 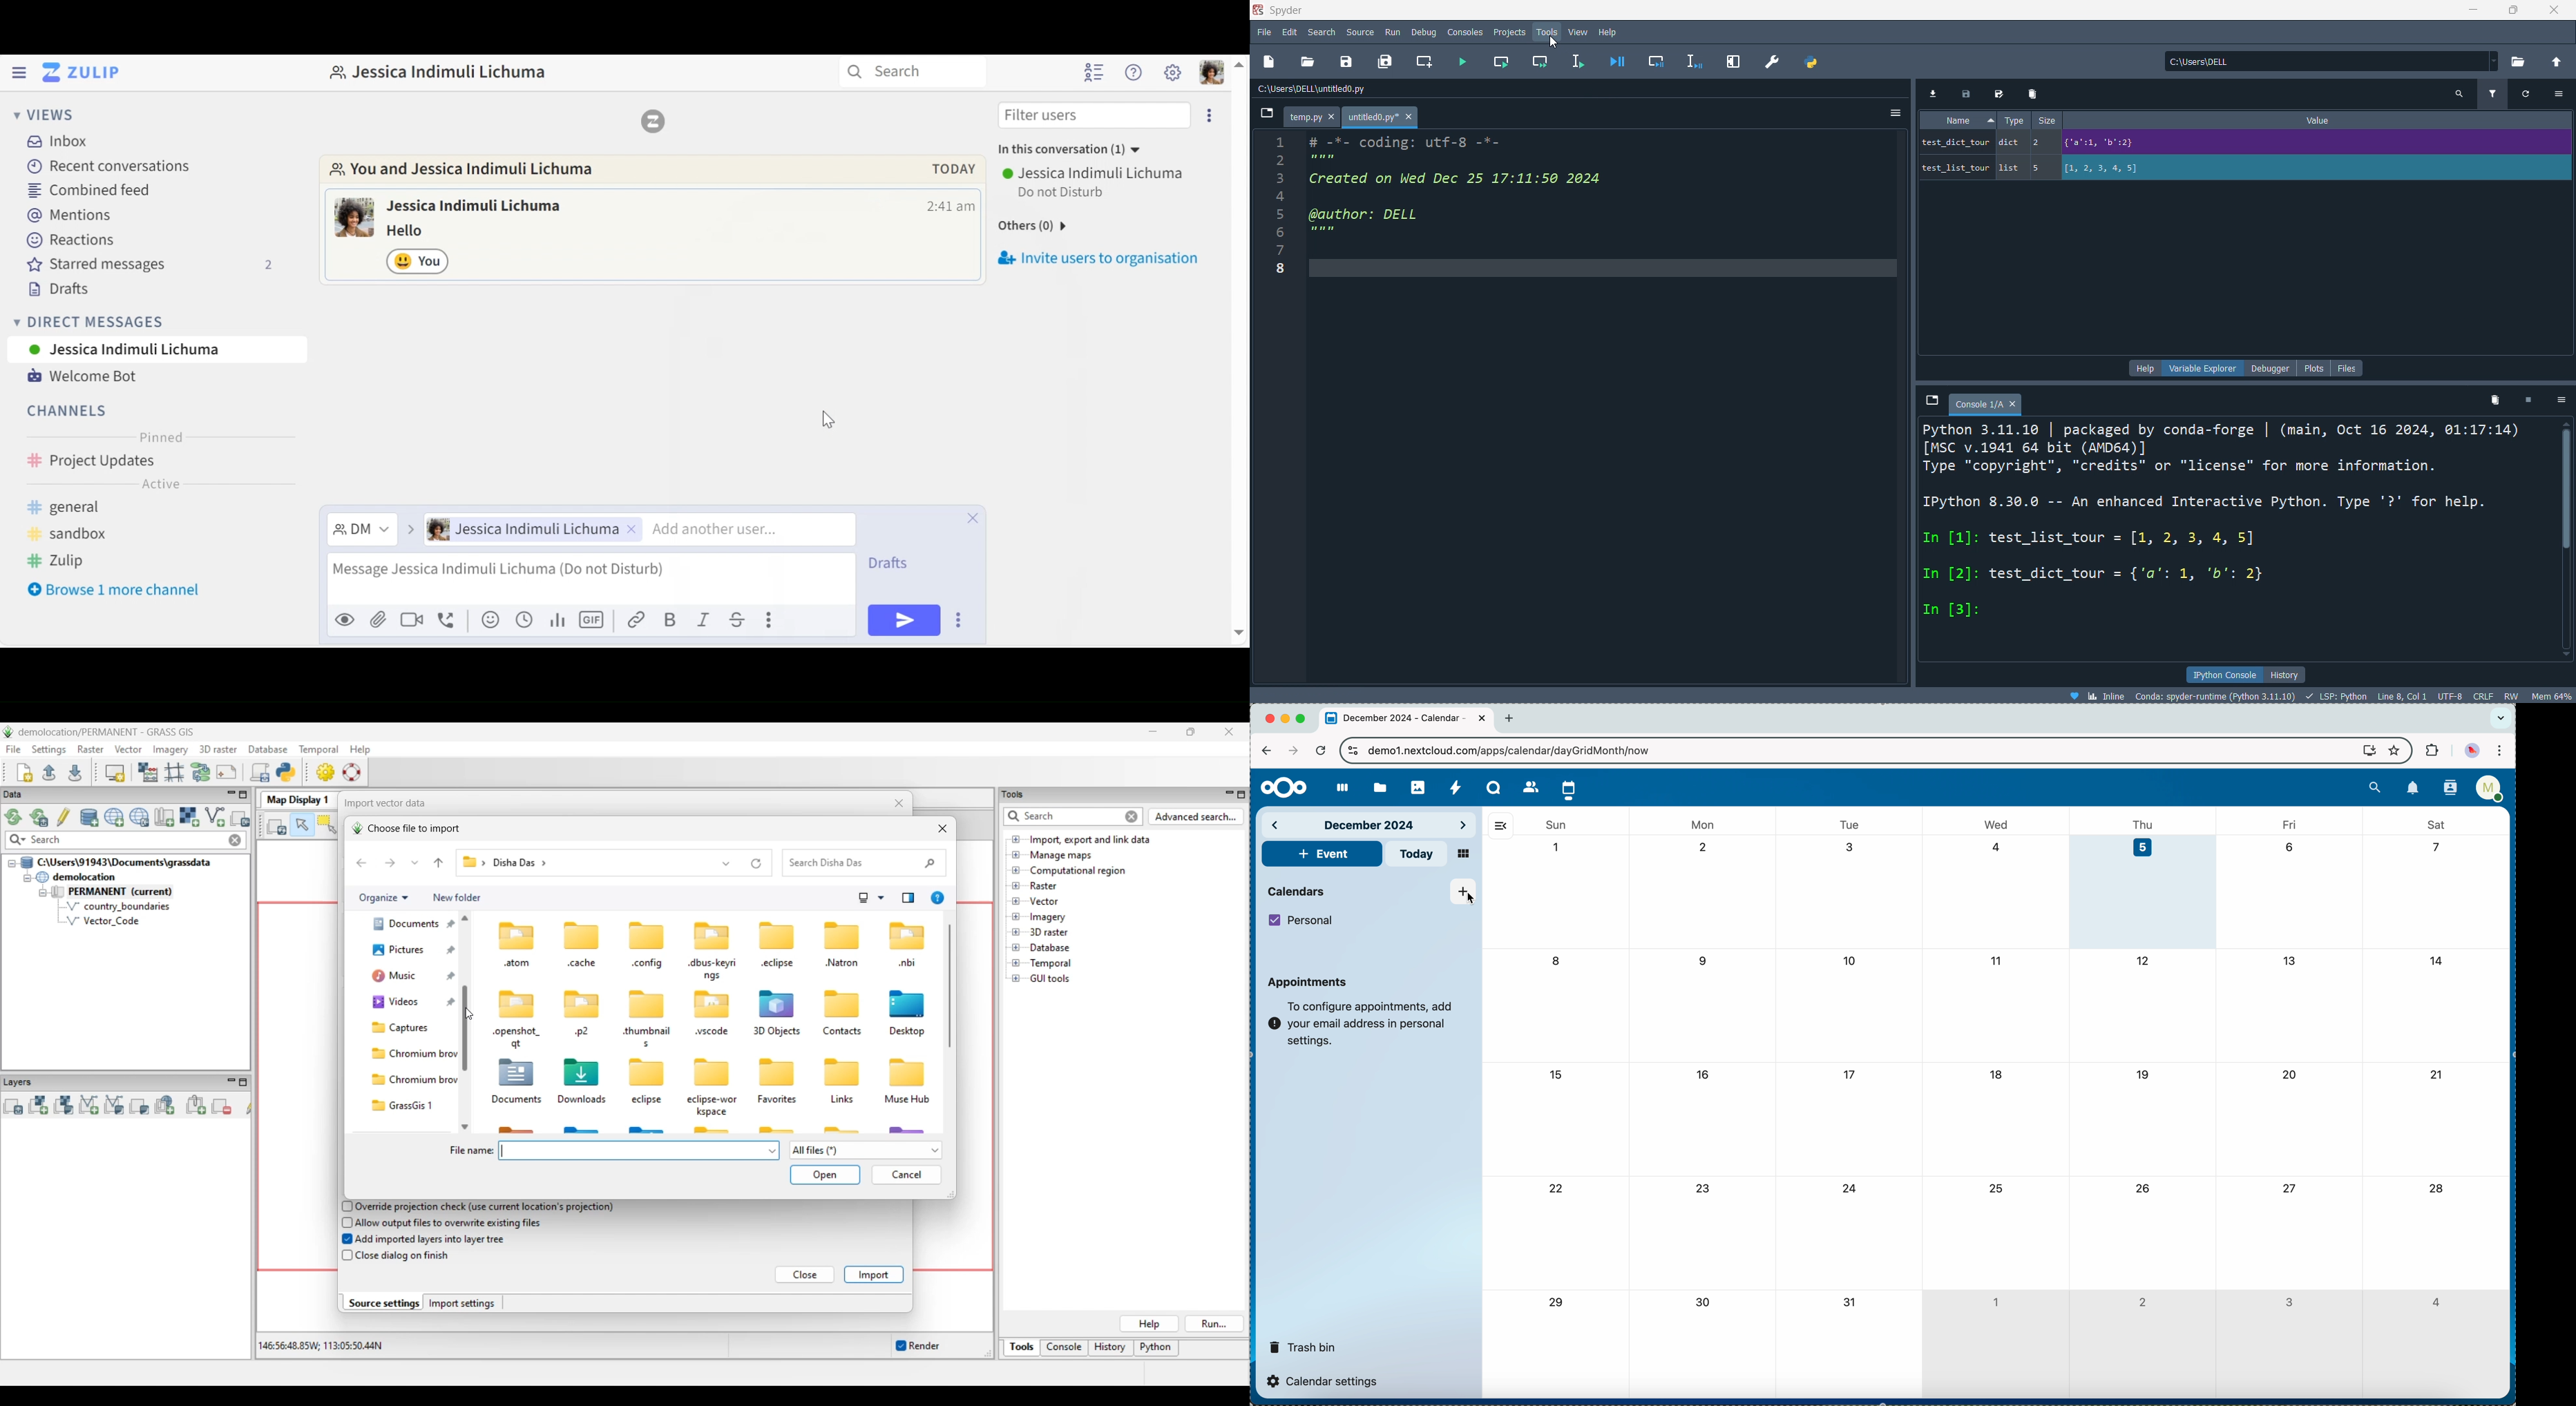 What do you see at coordinates (1407, 719) in the screenshot?
I see `tab` at bounding box center [1407, 719].